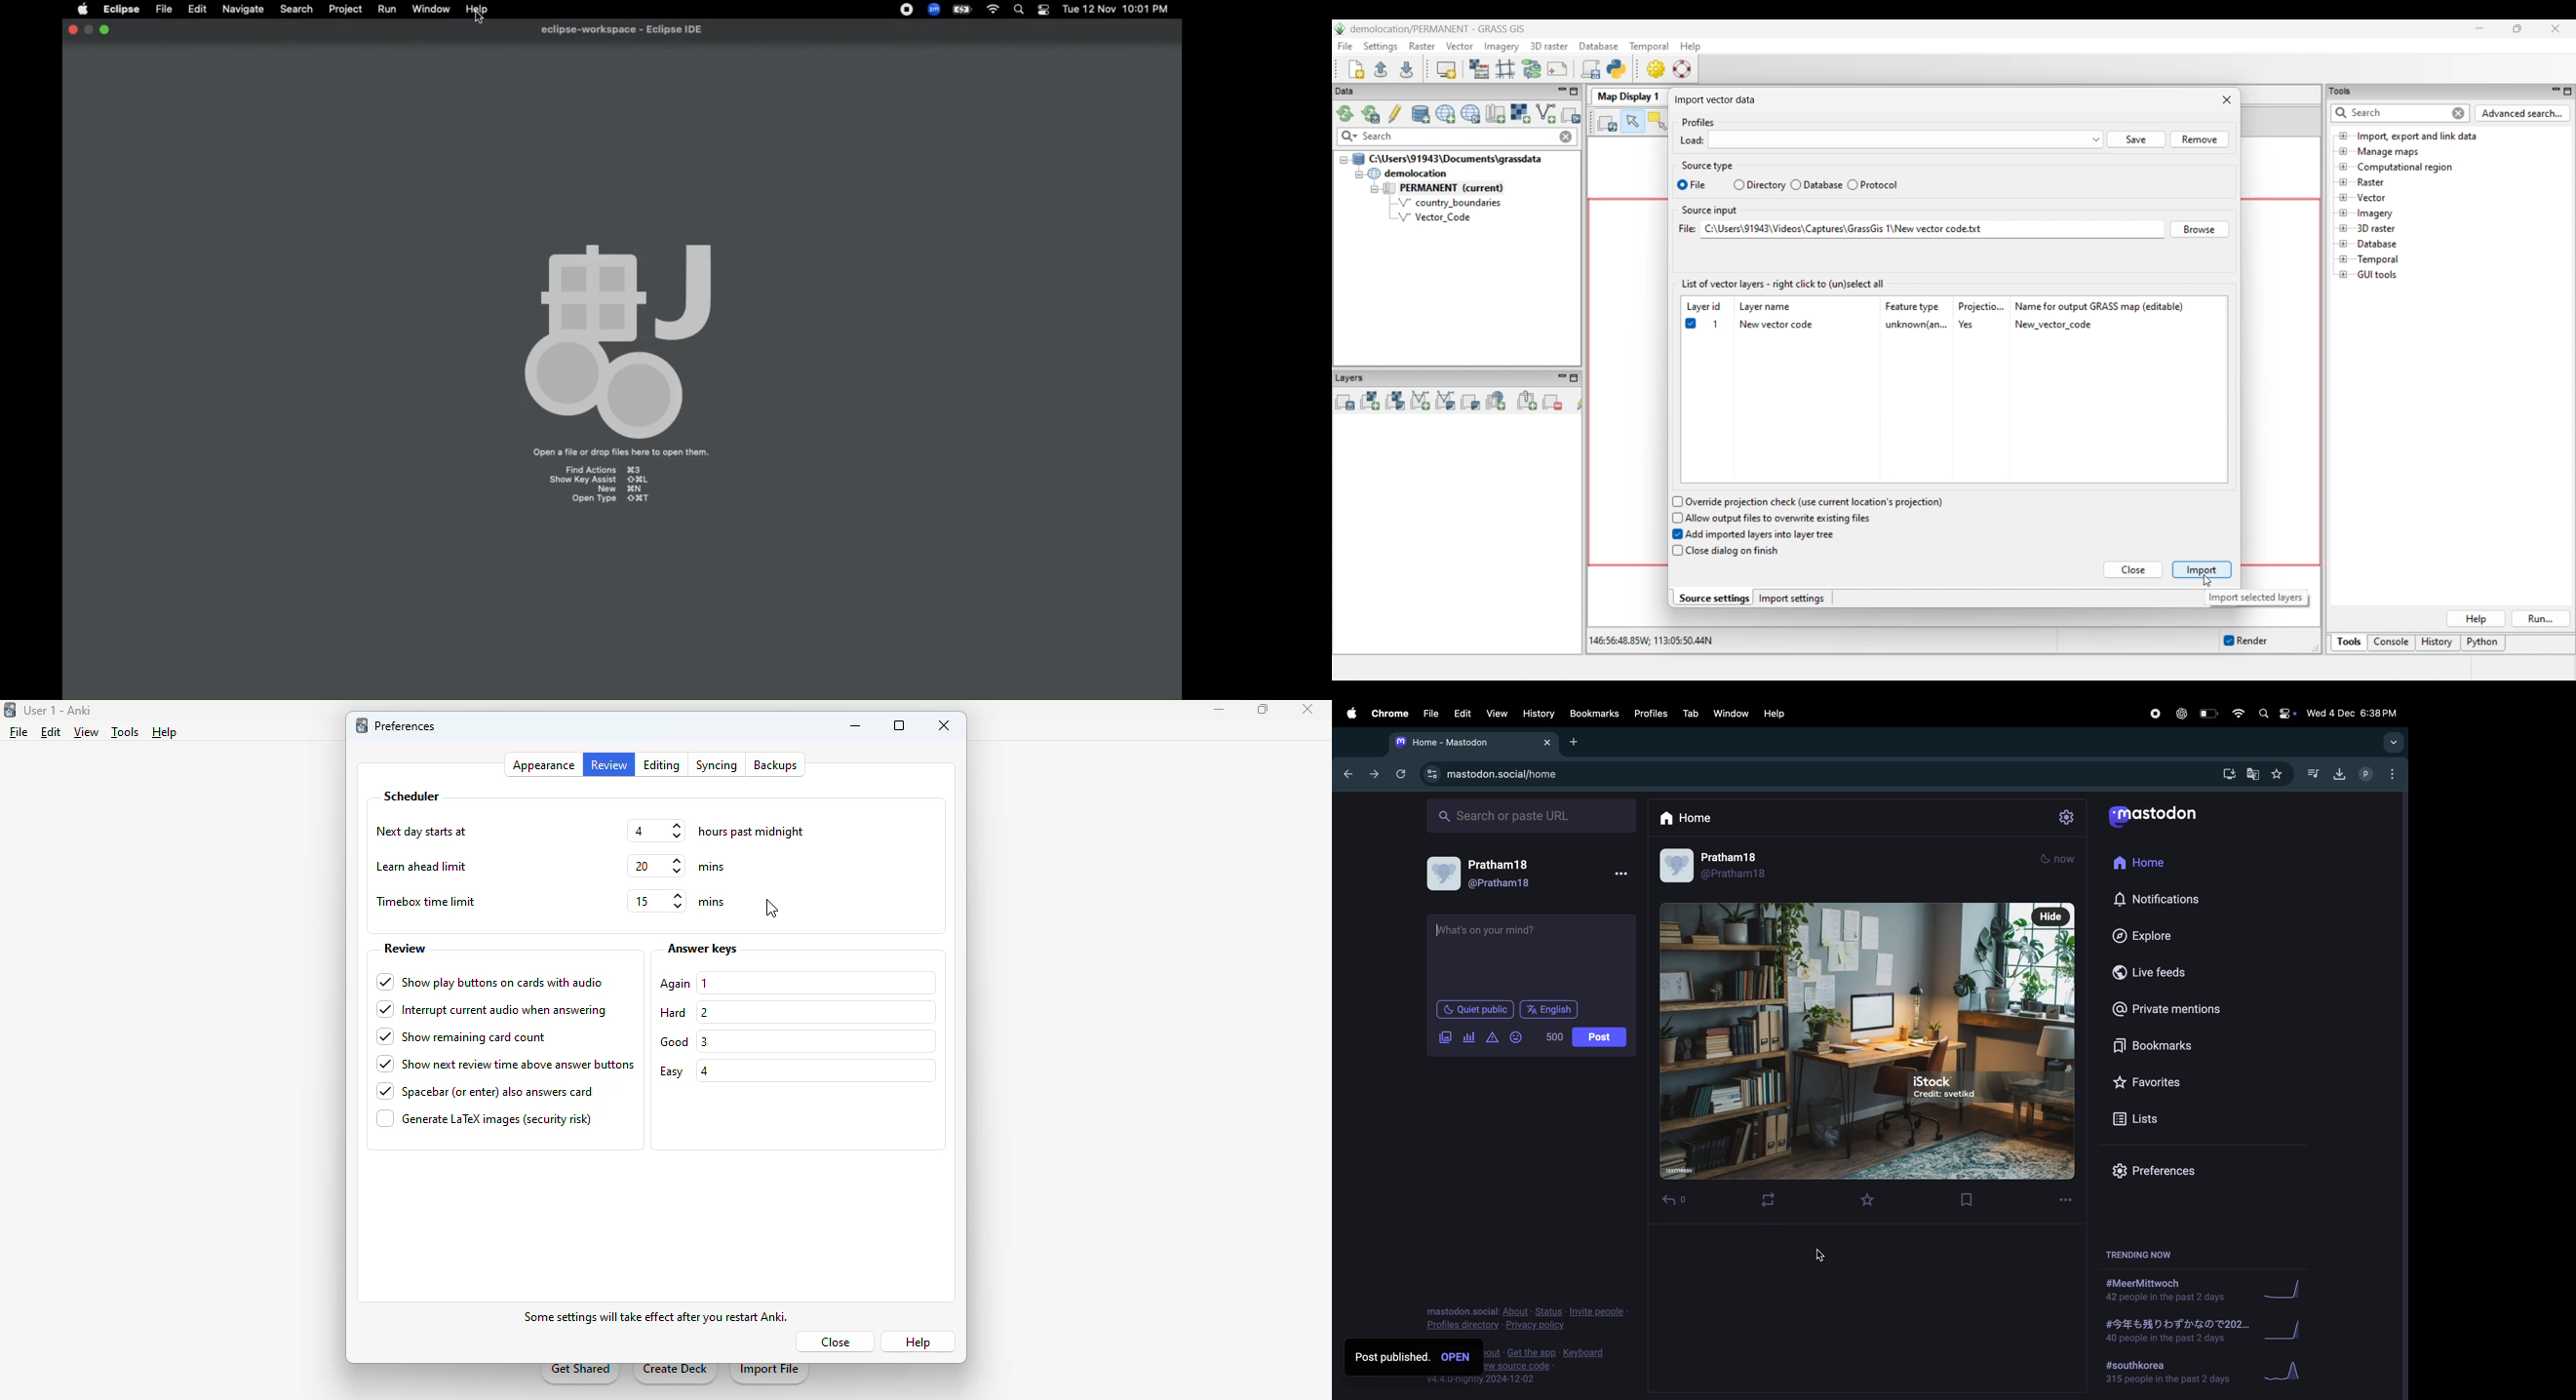 The height and width of the screenshot is (1400, 2576). What do you see at coordinates (1263, 710) in the screenshot?
I see `maximize` at bounding box center [1263, 710].